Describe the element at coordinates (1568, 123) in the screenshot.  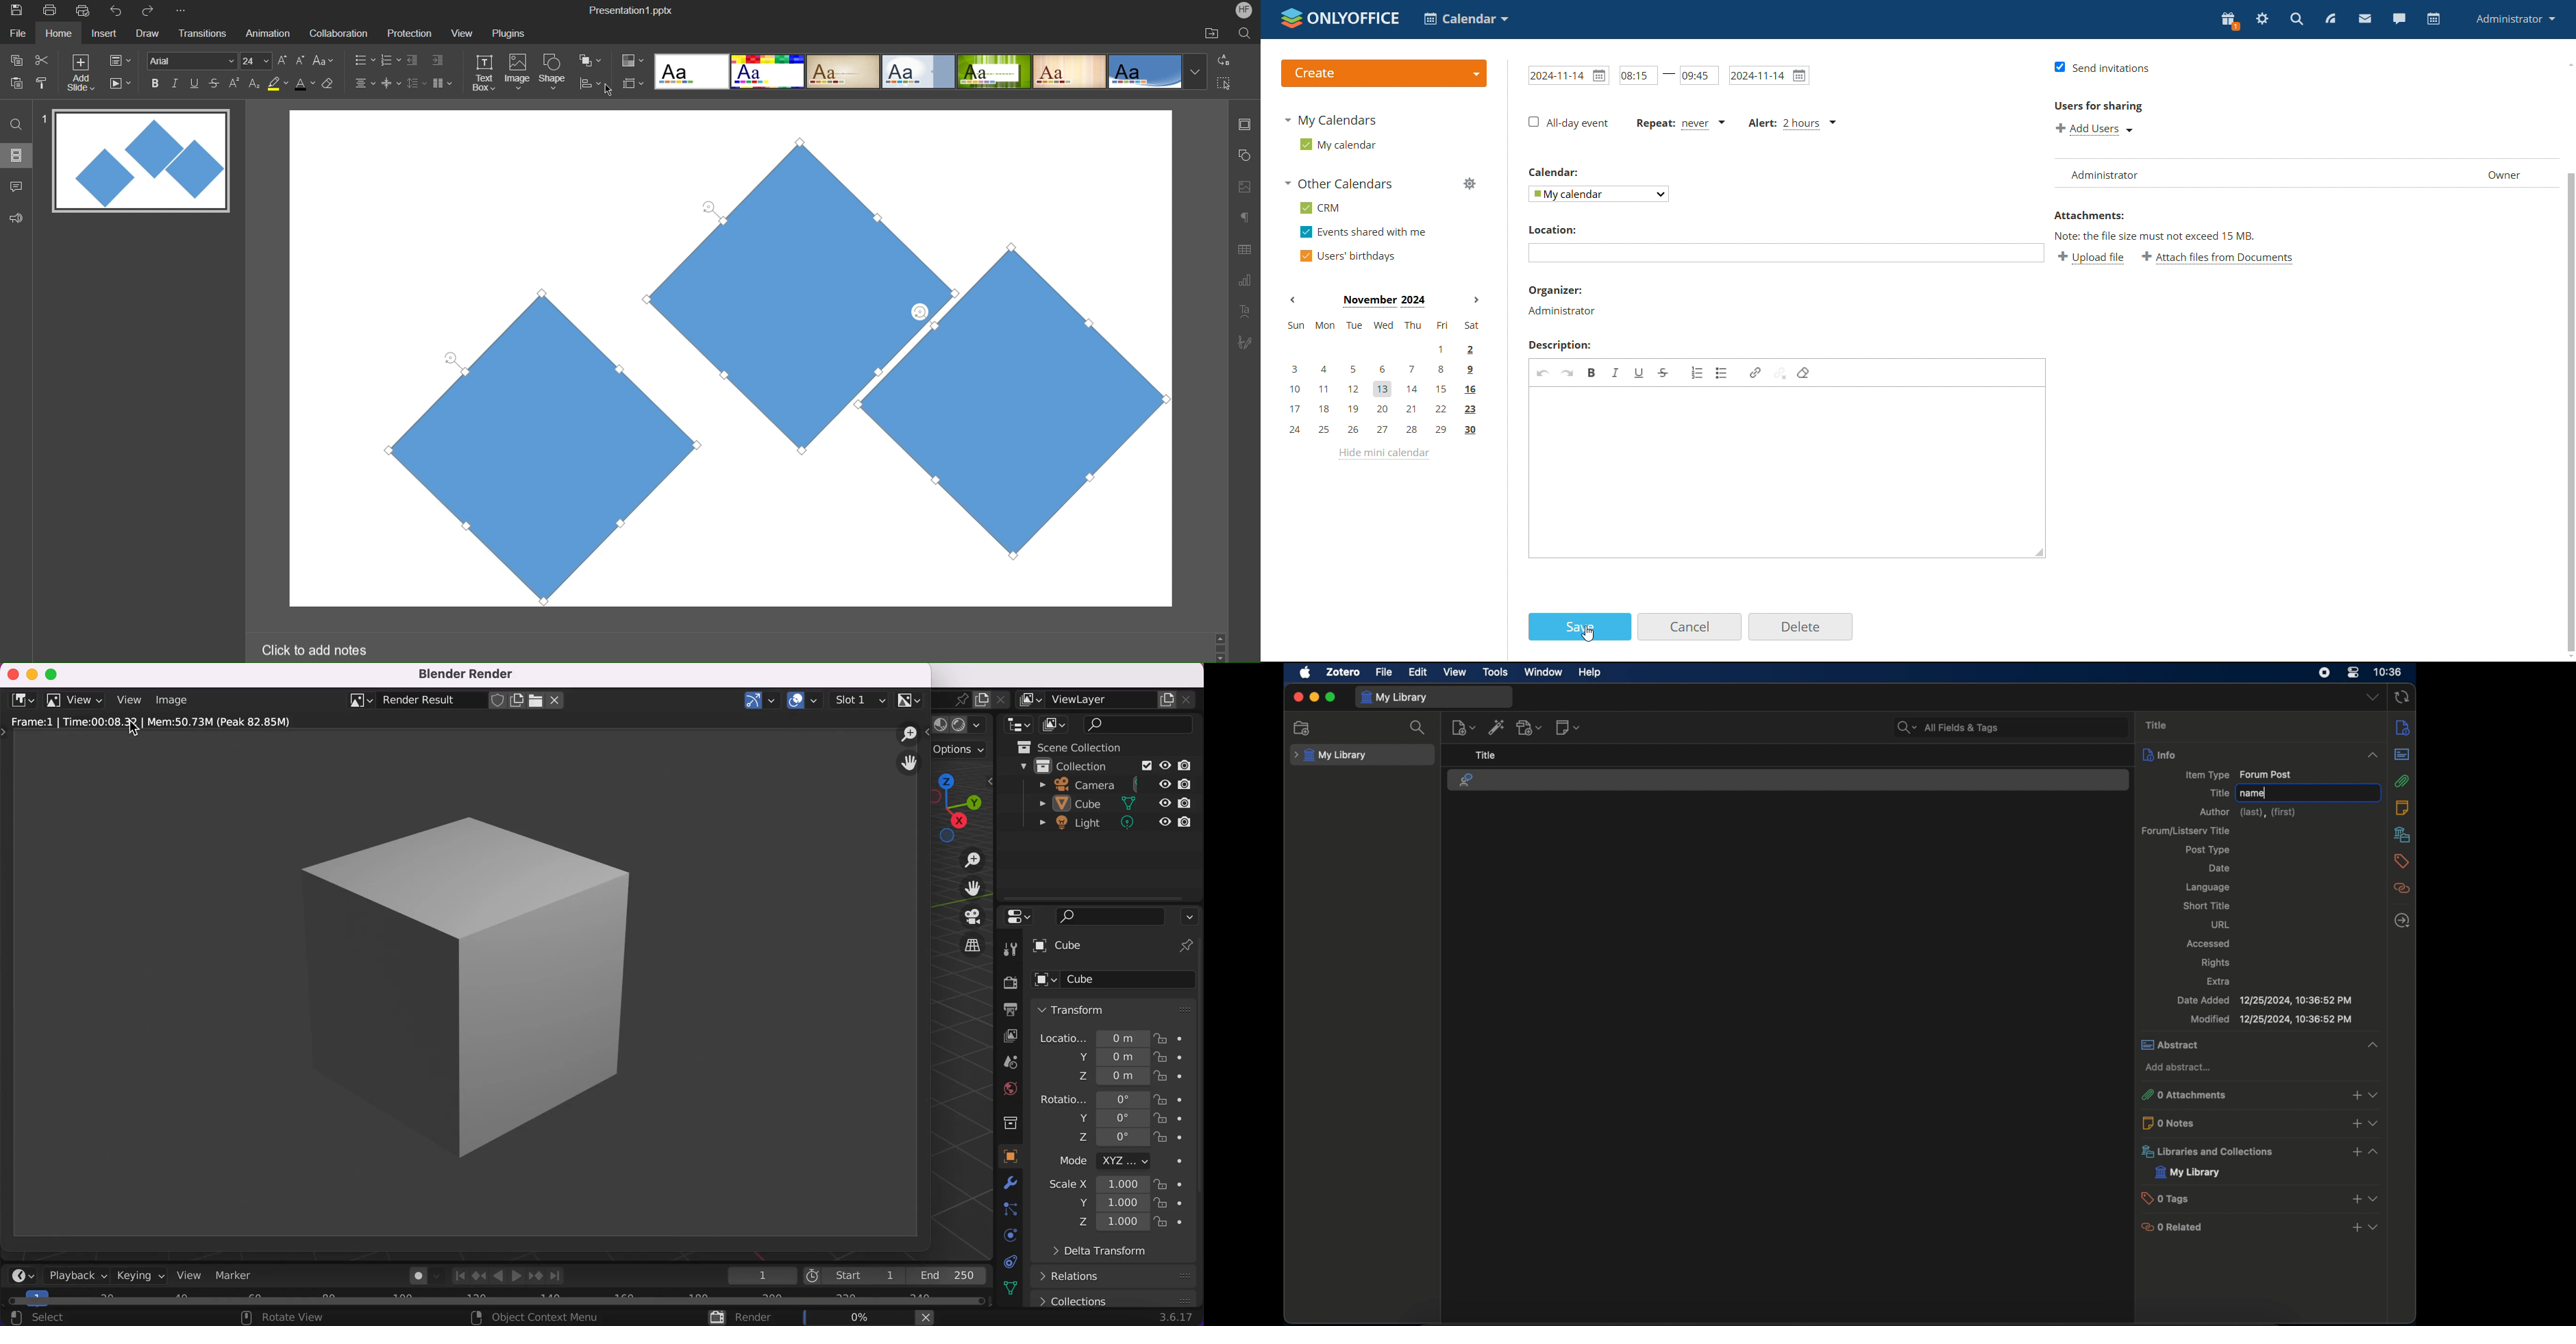
I see `all day event checkbox` at that location.